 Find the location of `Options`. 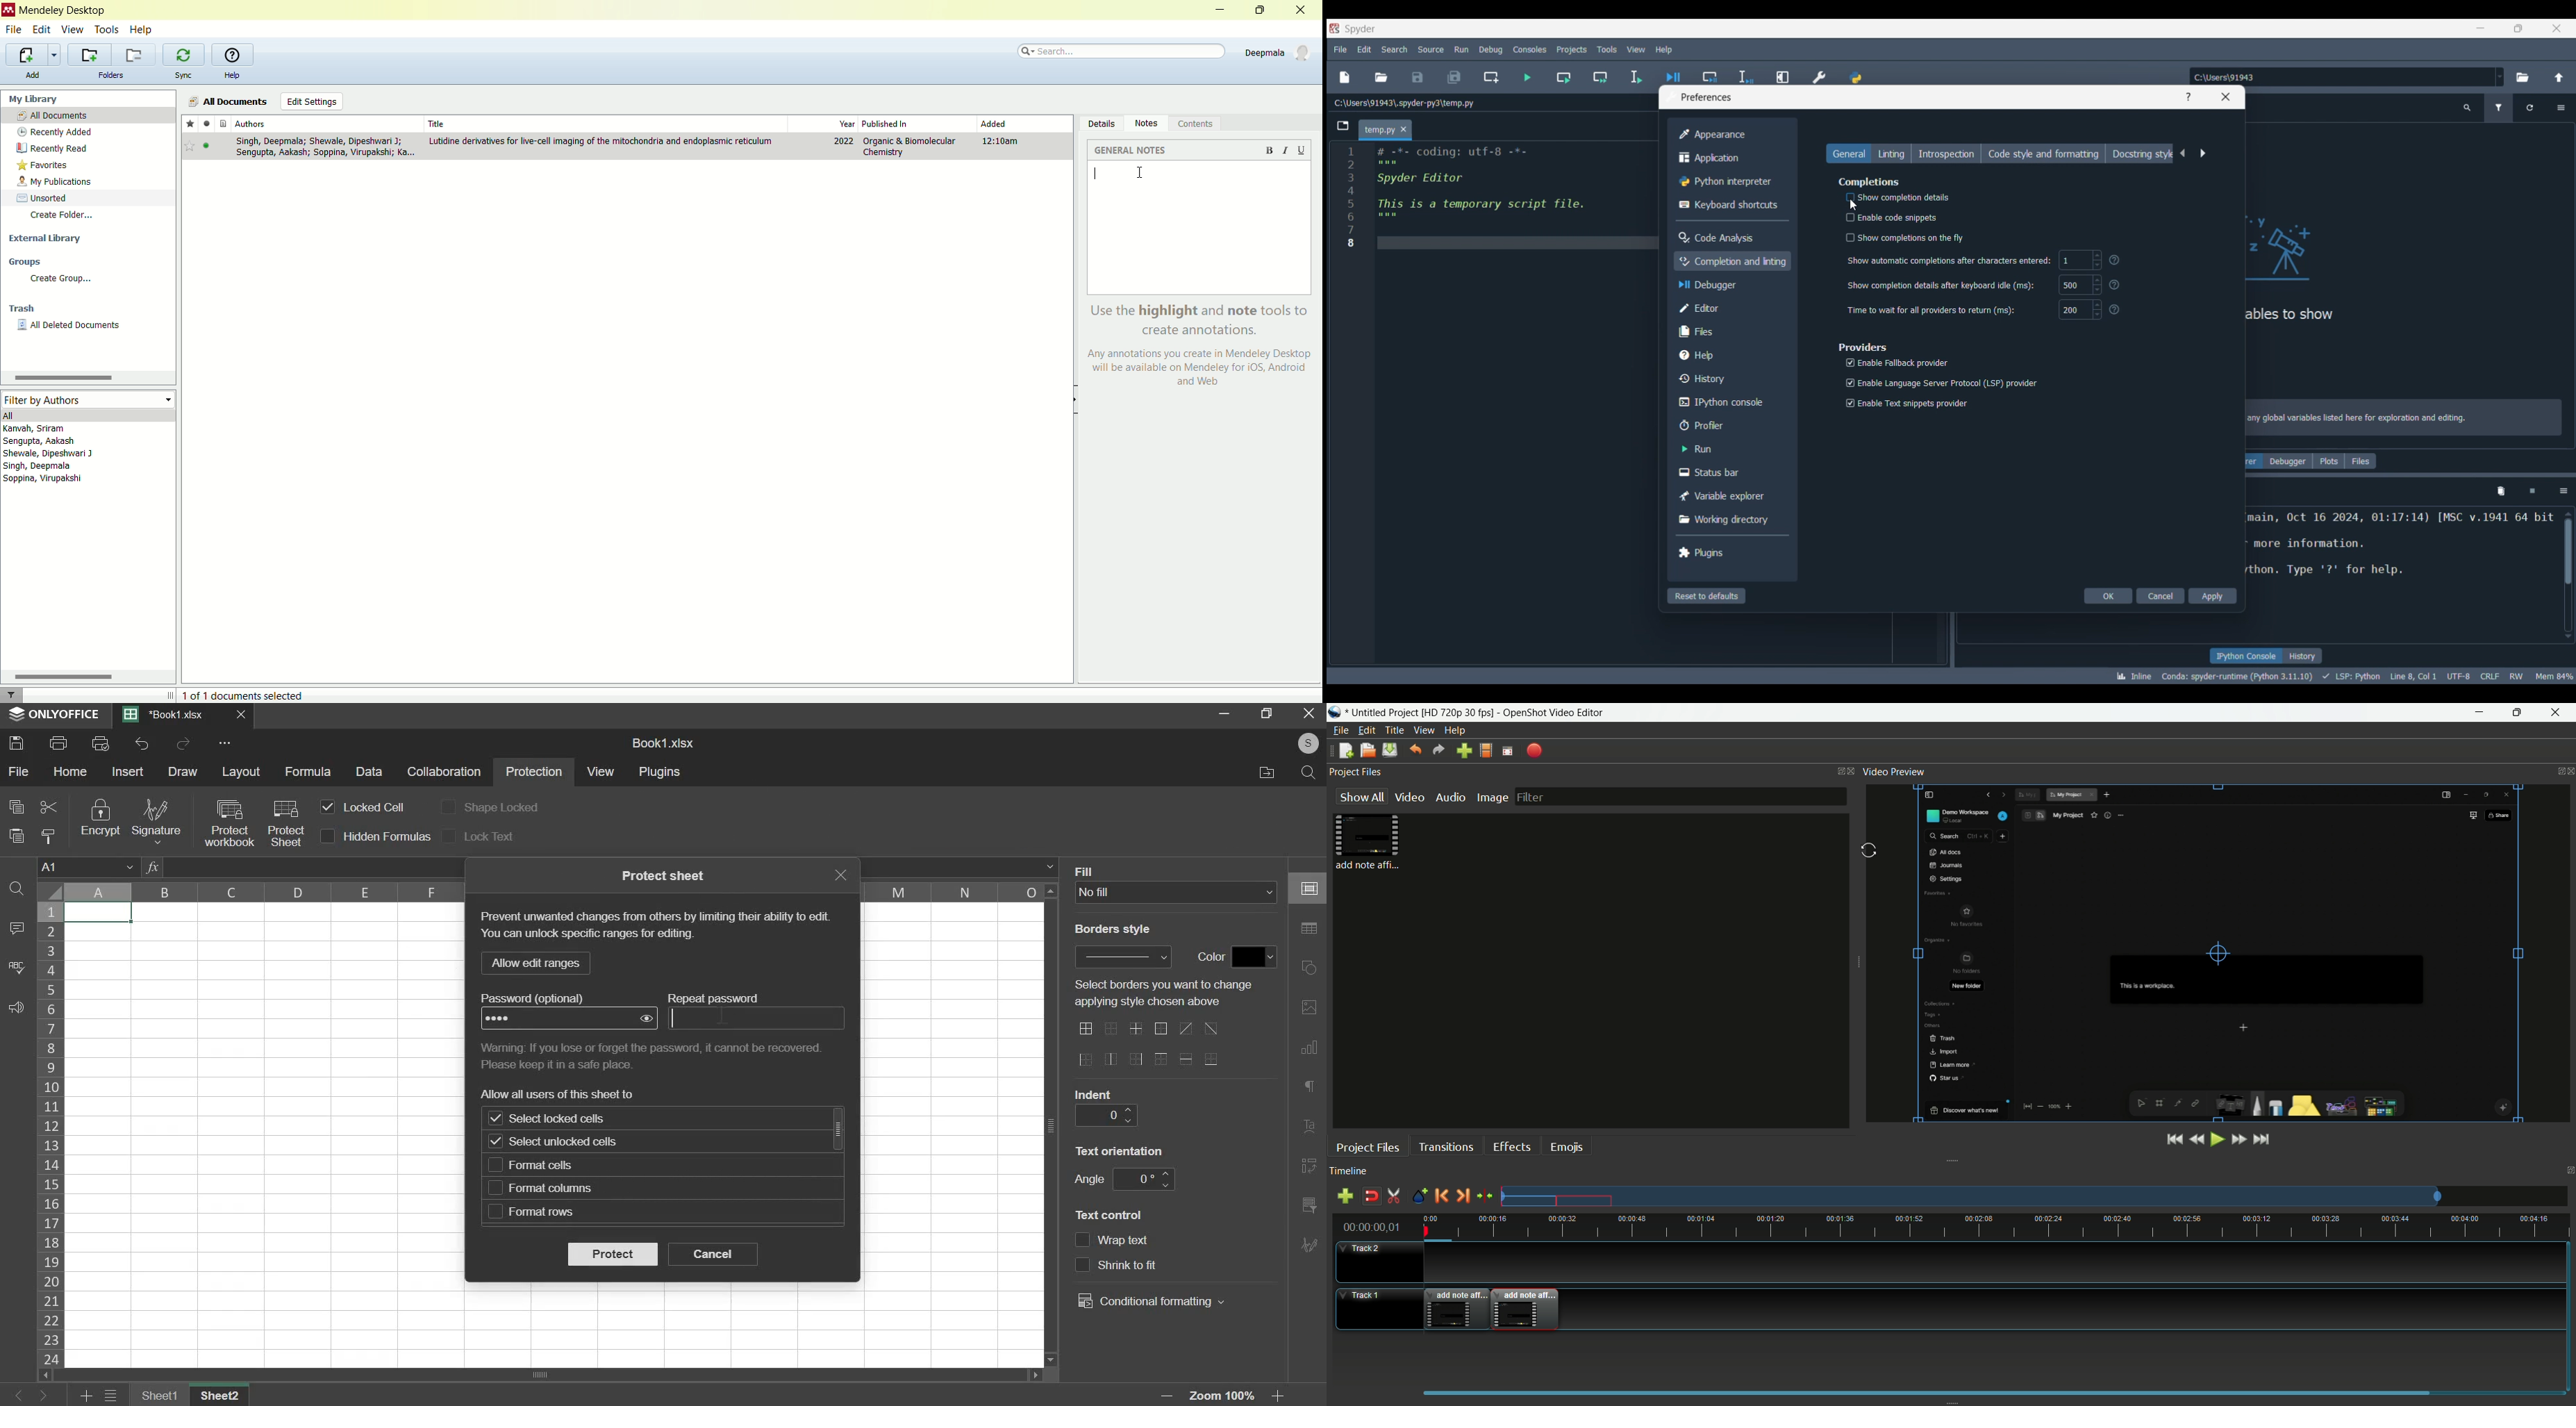

Options is located at coordinates (2563, 491).